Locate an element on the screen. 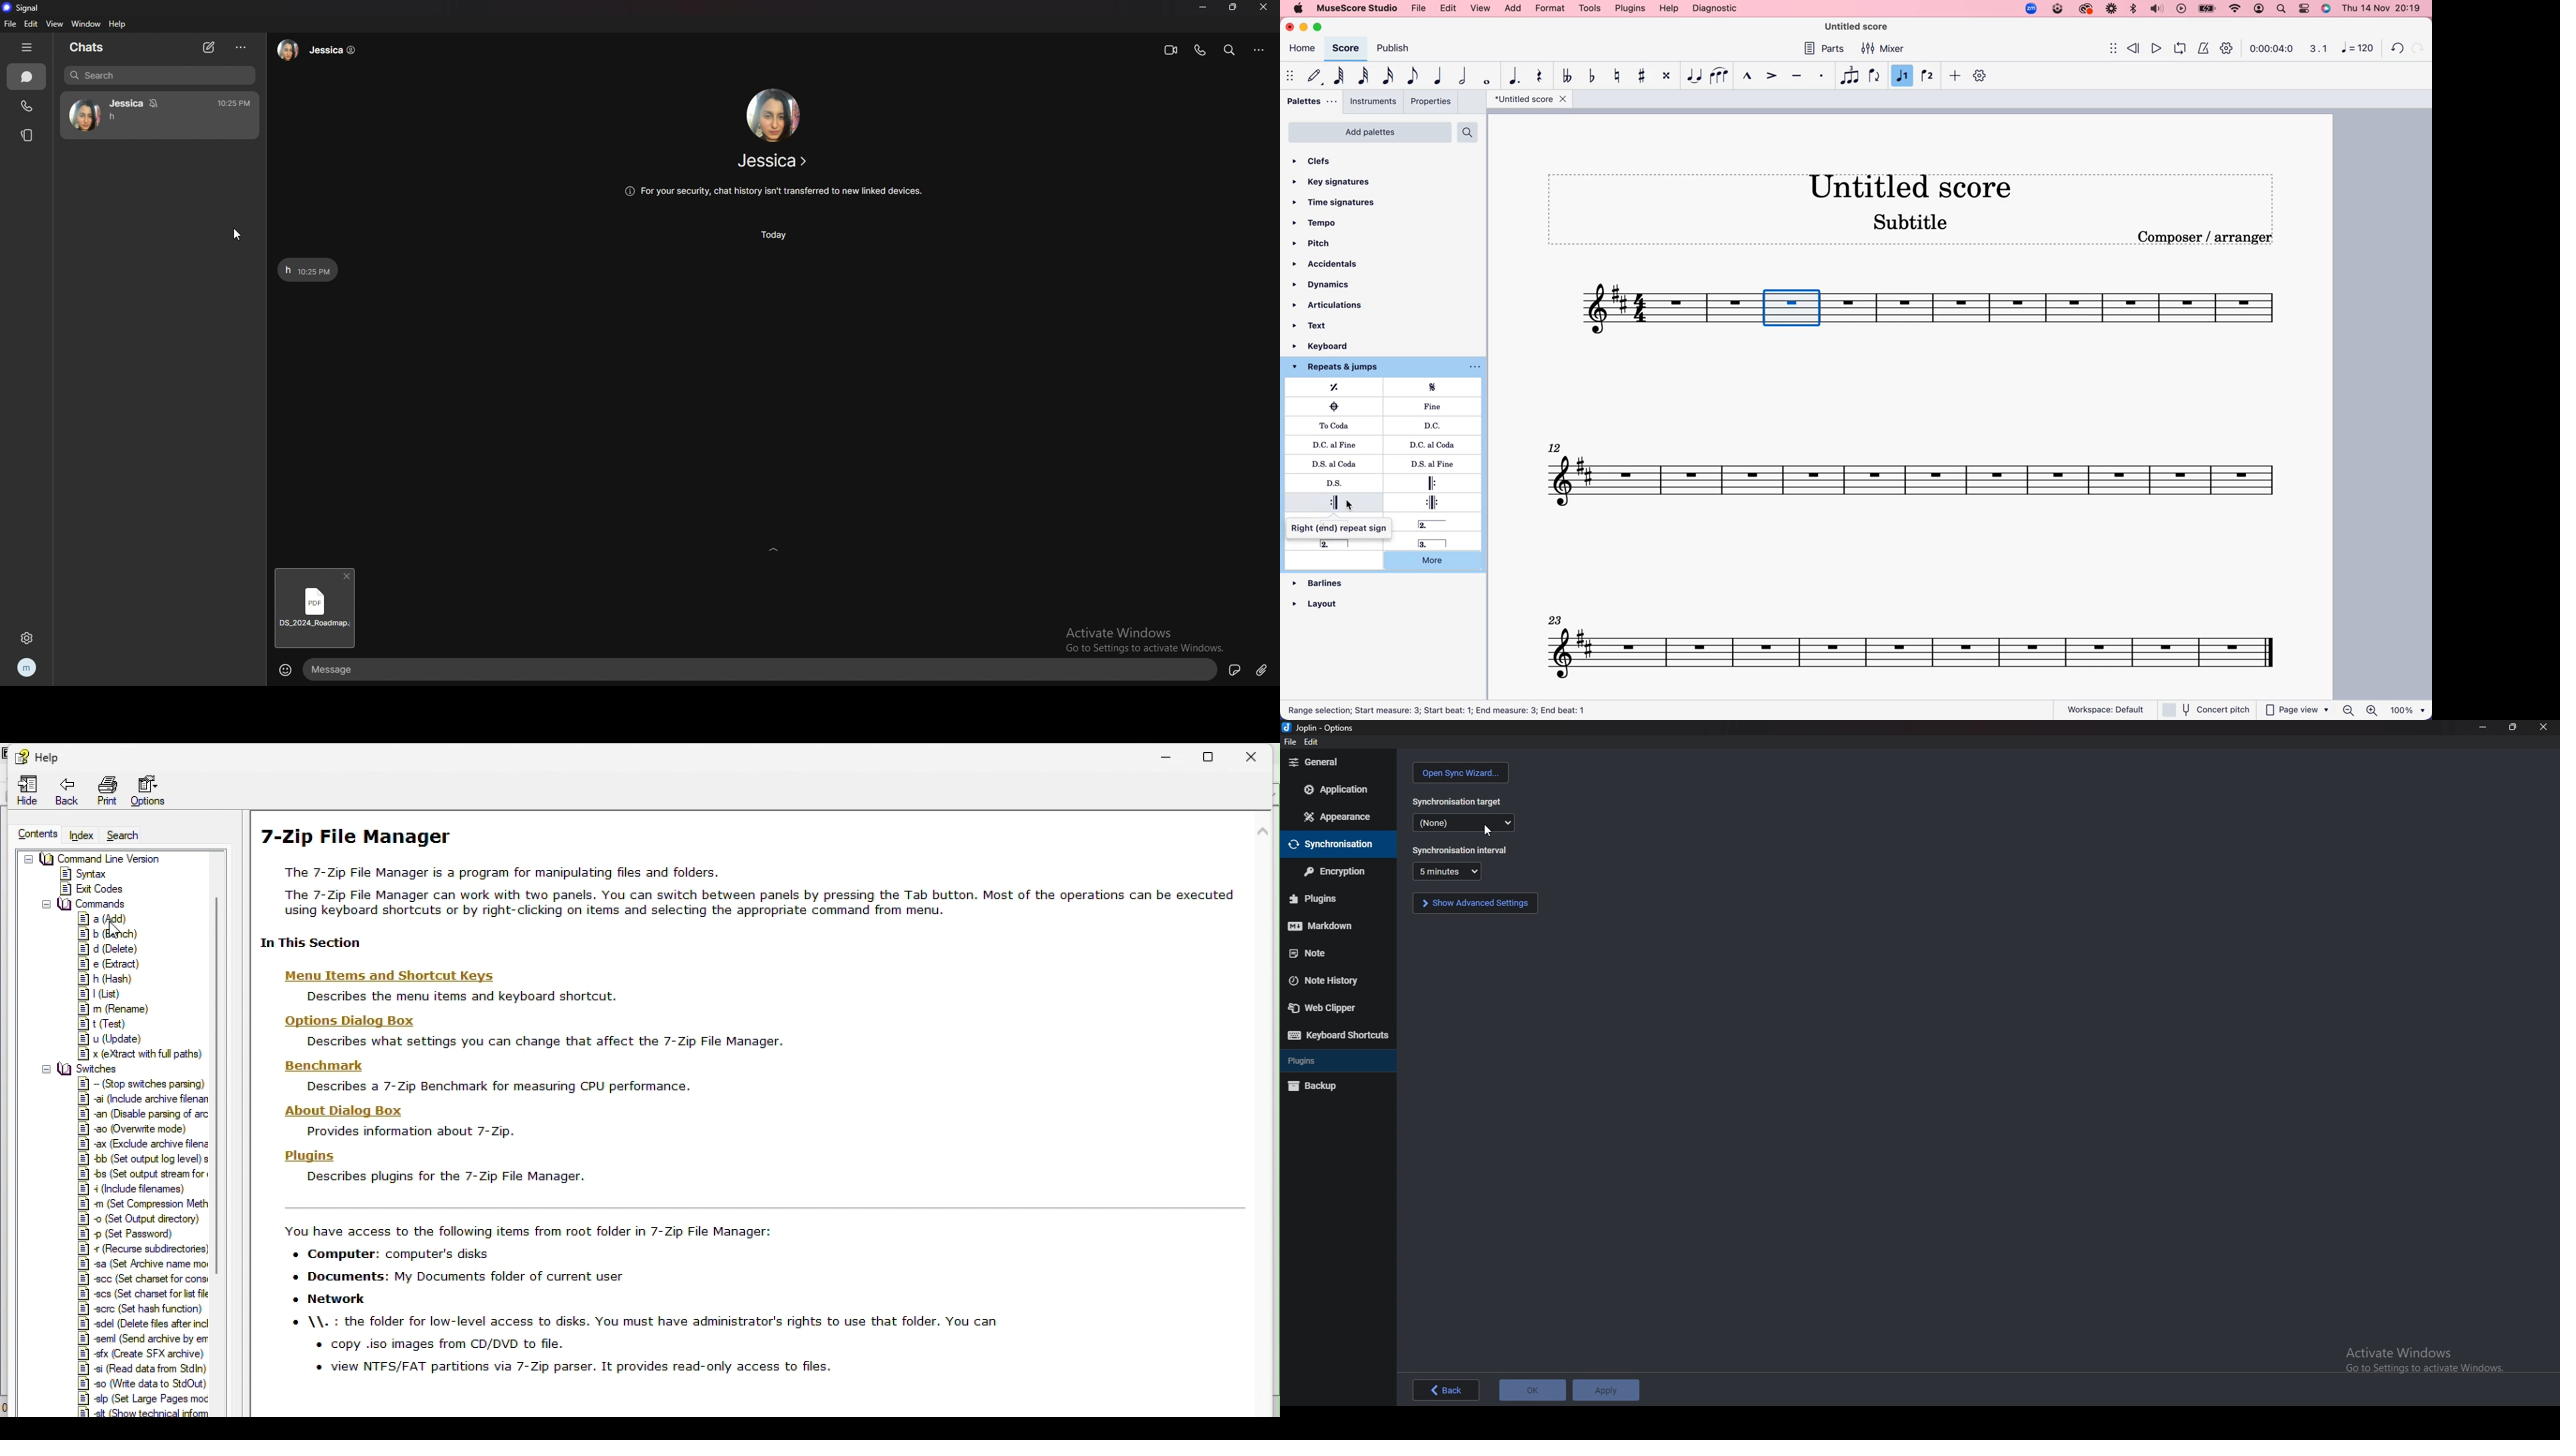 The height and width of the screenshot is (1456, 2576). search is located at coordinates (159, 75).